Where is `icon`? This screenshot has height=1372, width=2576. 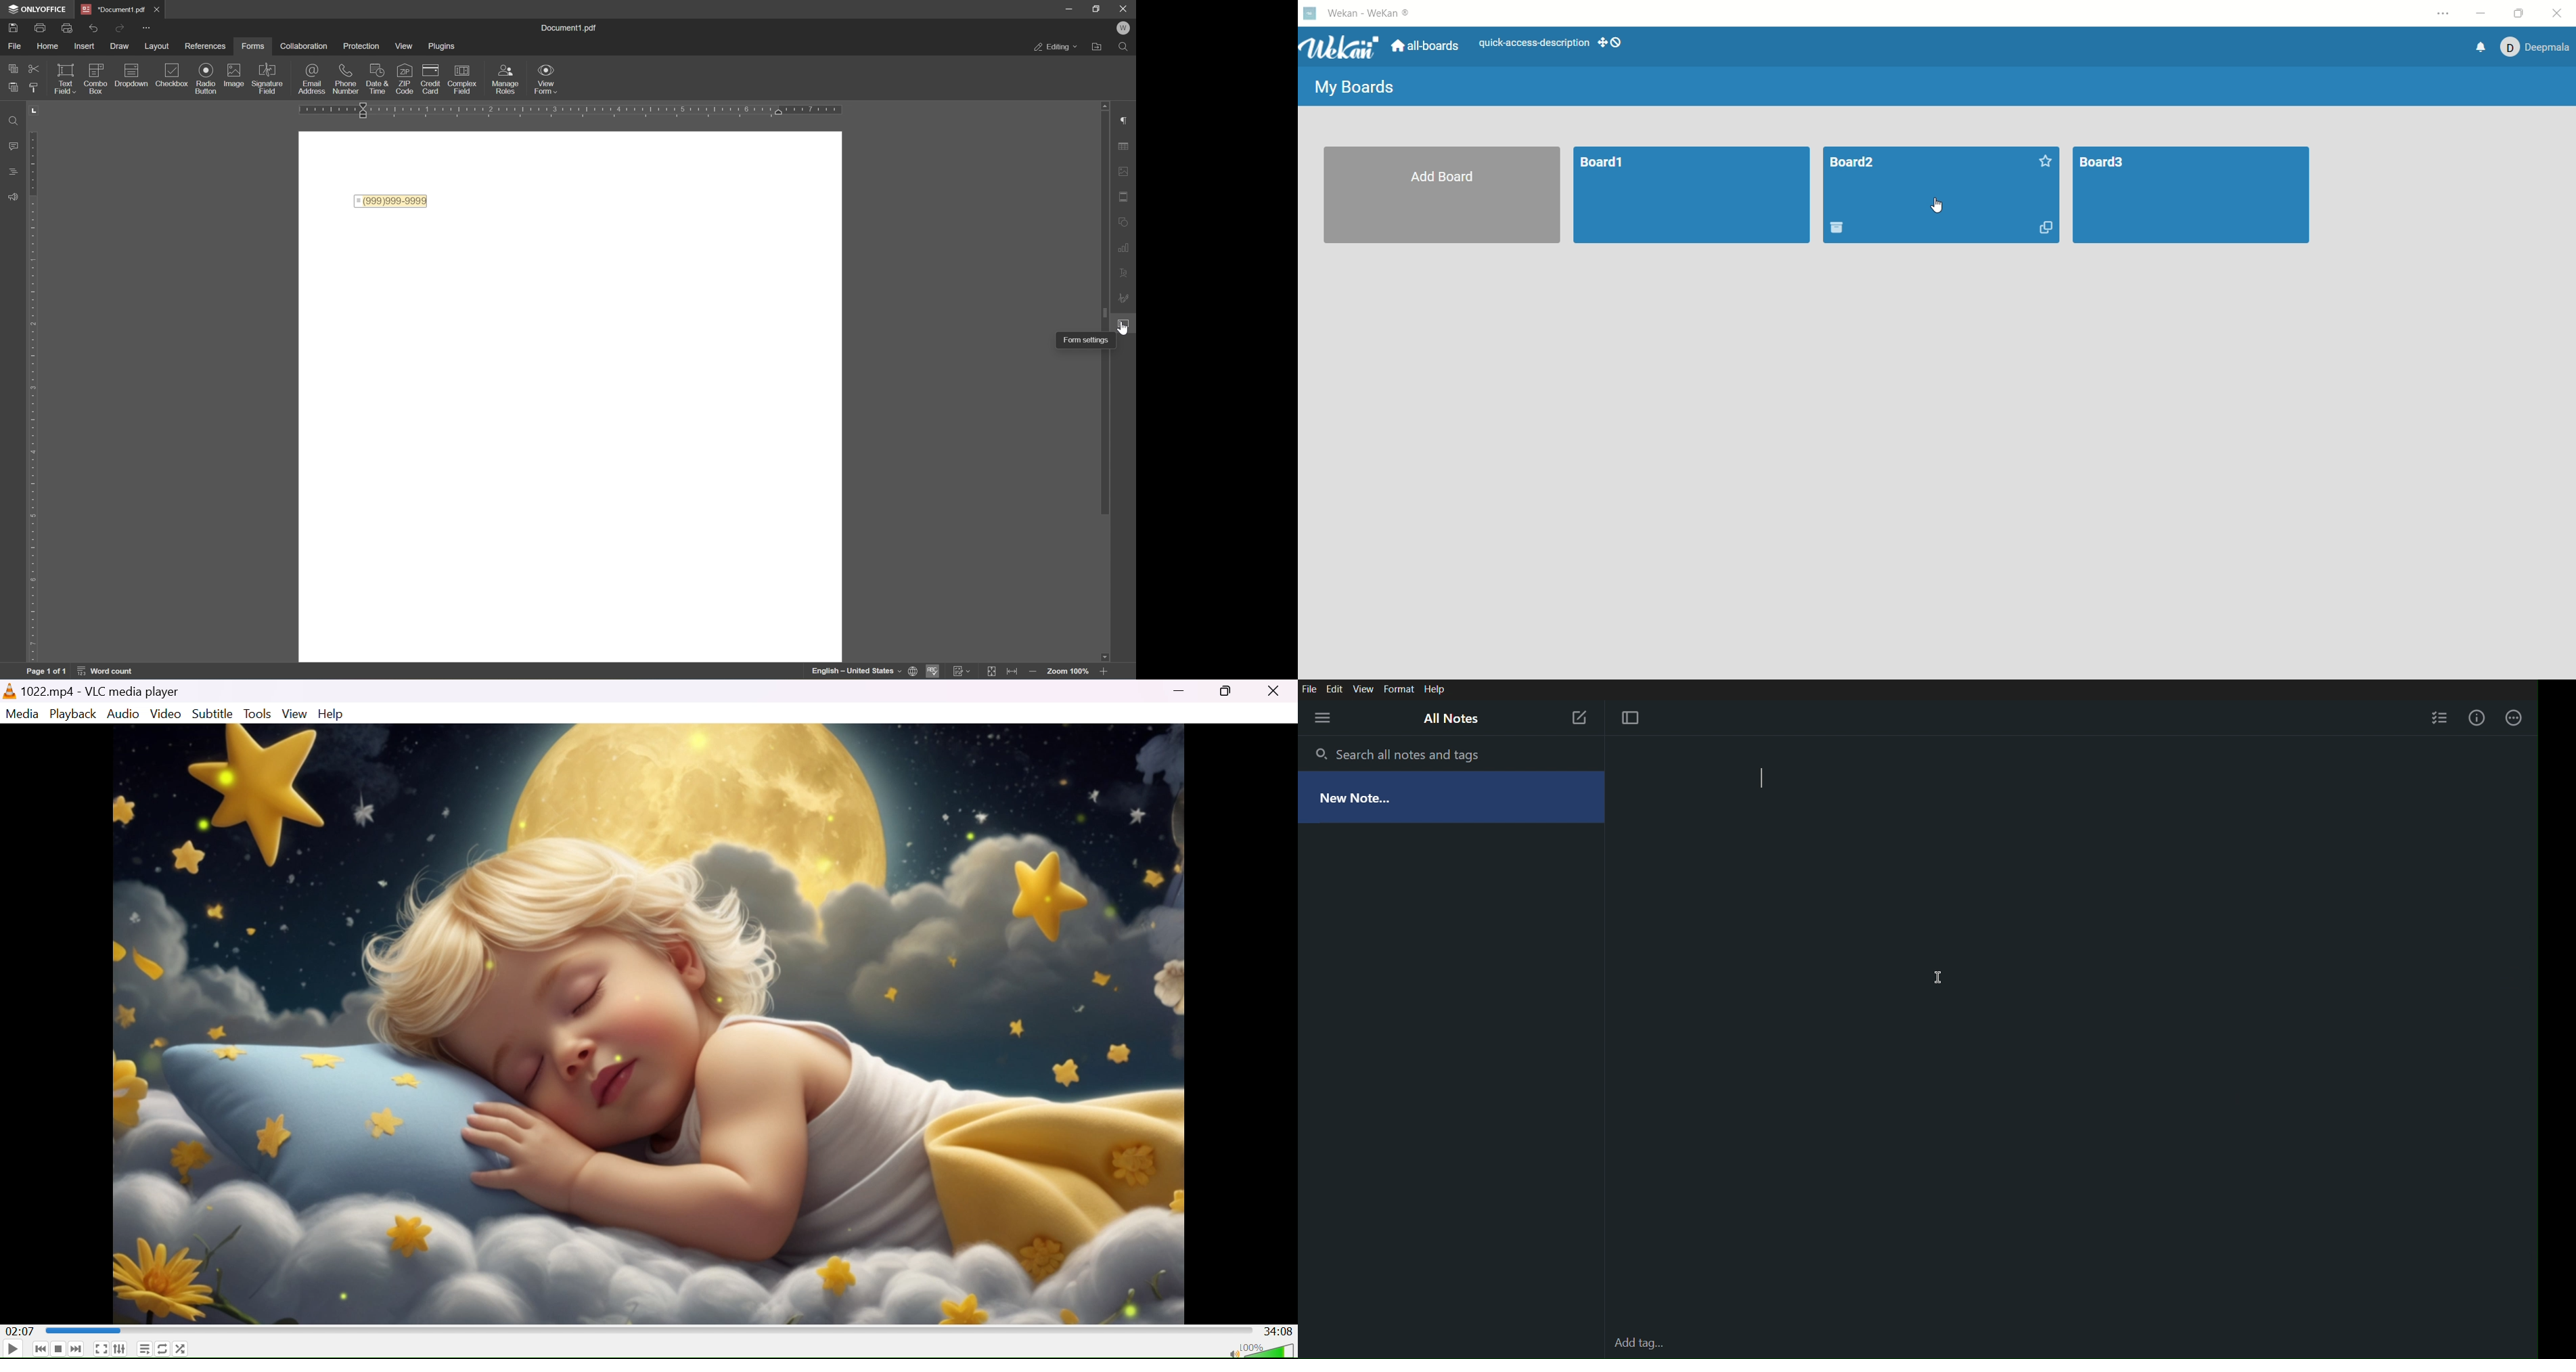
icon is located at coordinates (380, 75).